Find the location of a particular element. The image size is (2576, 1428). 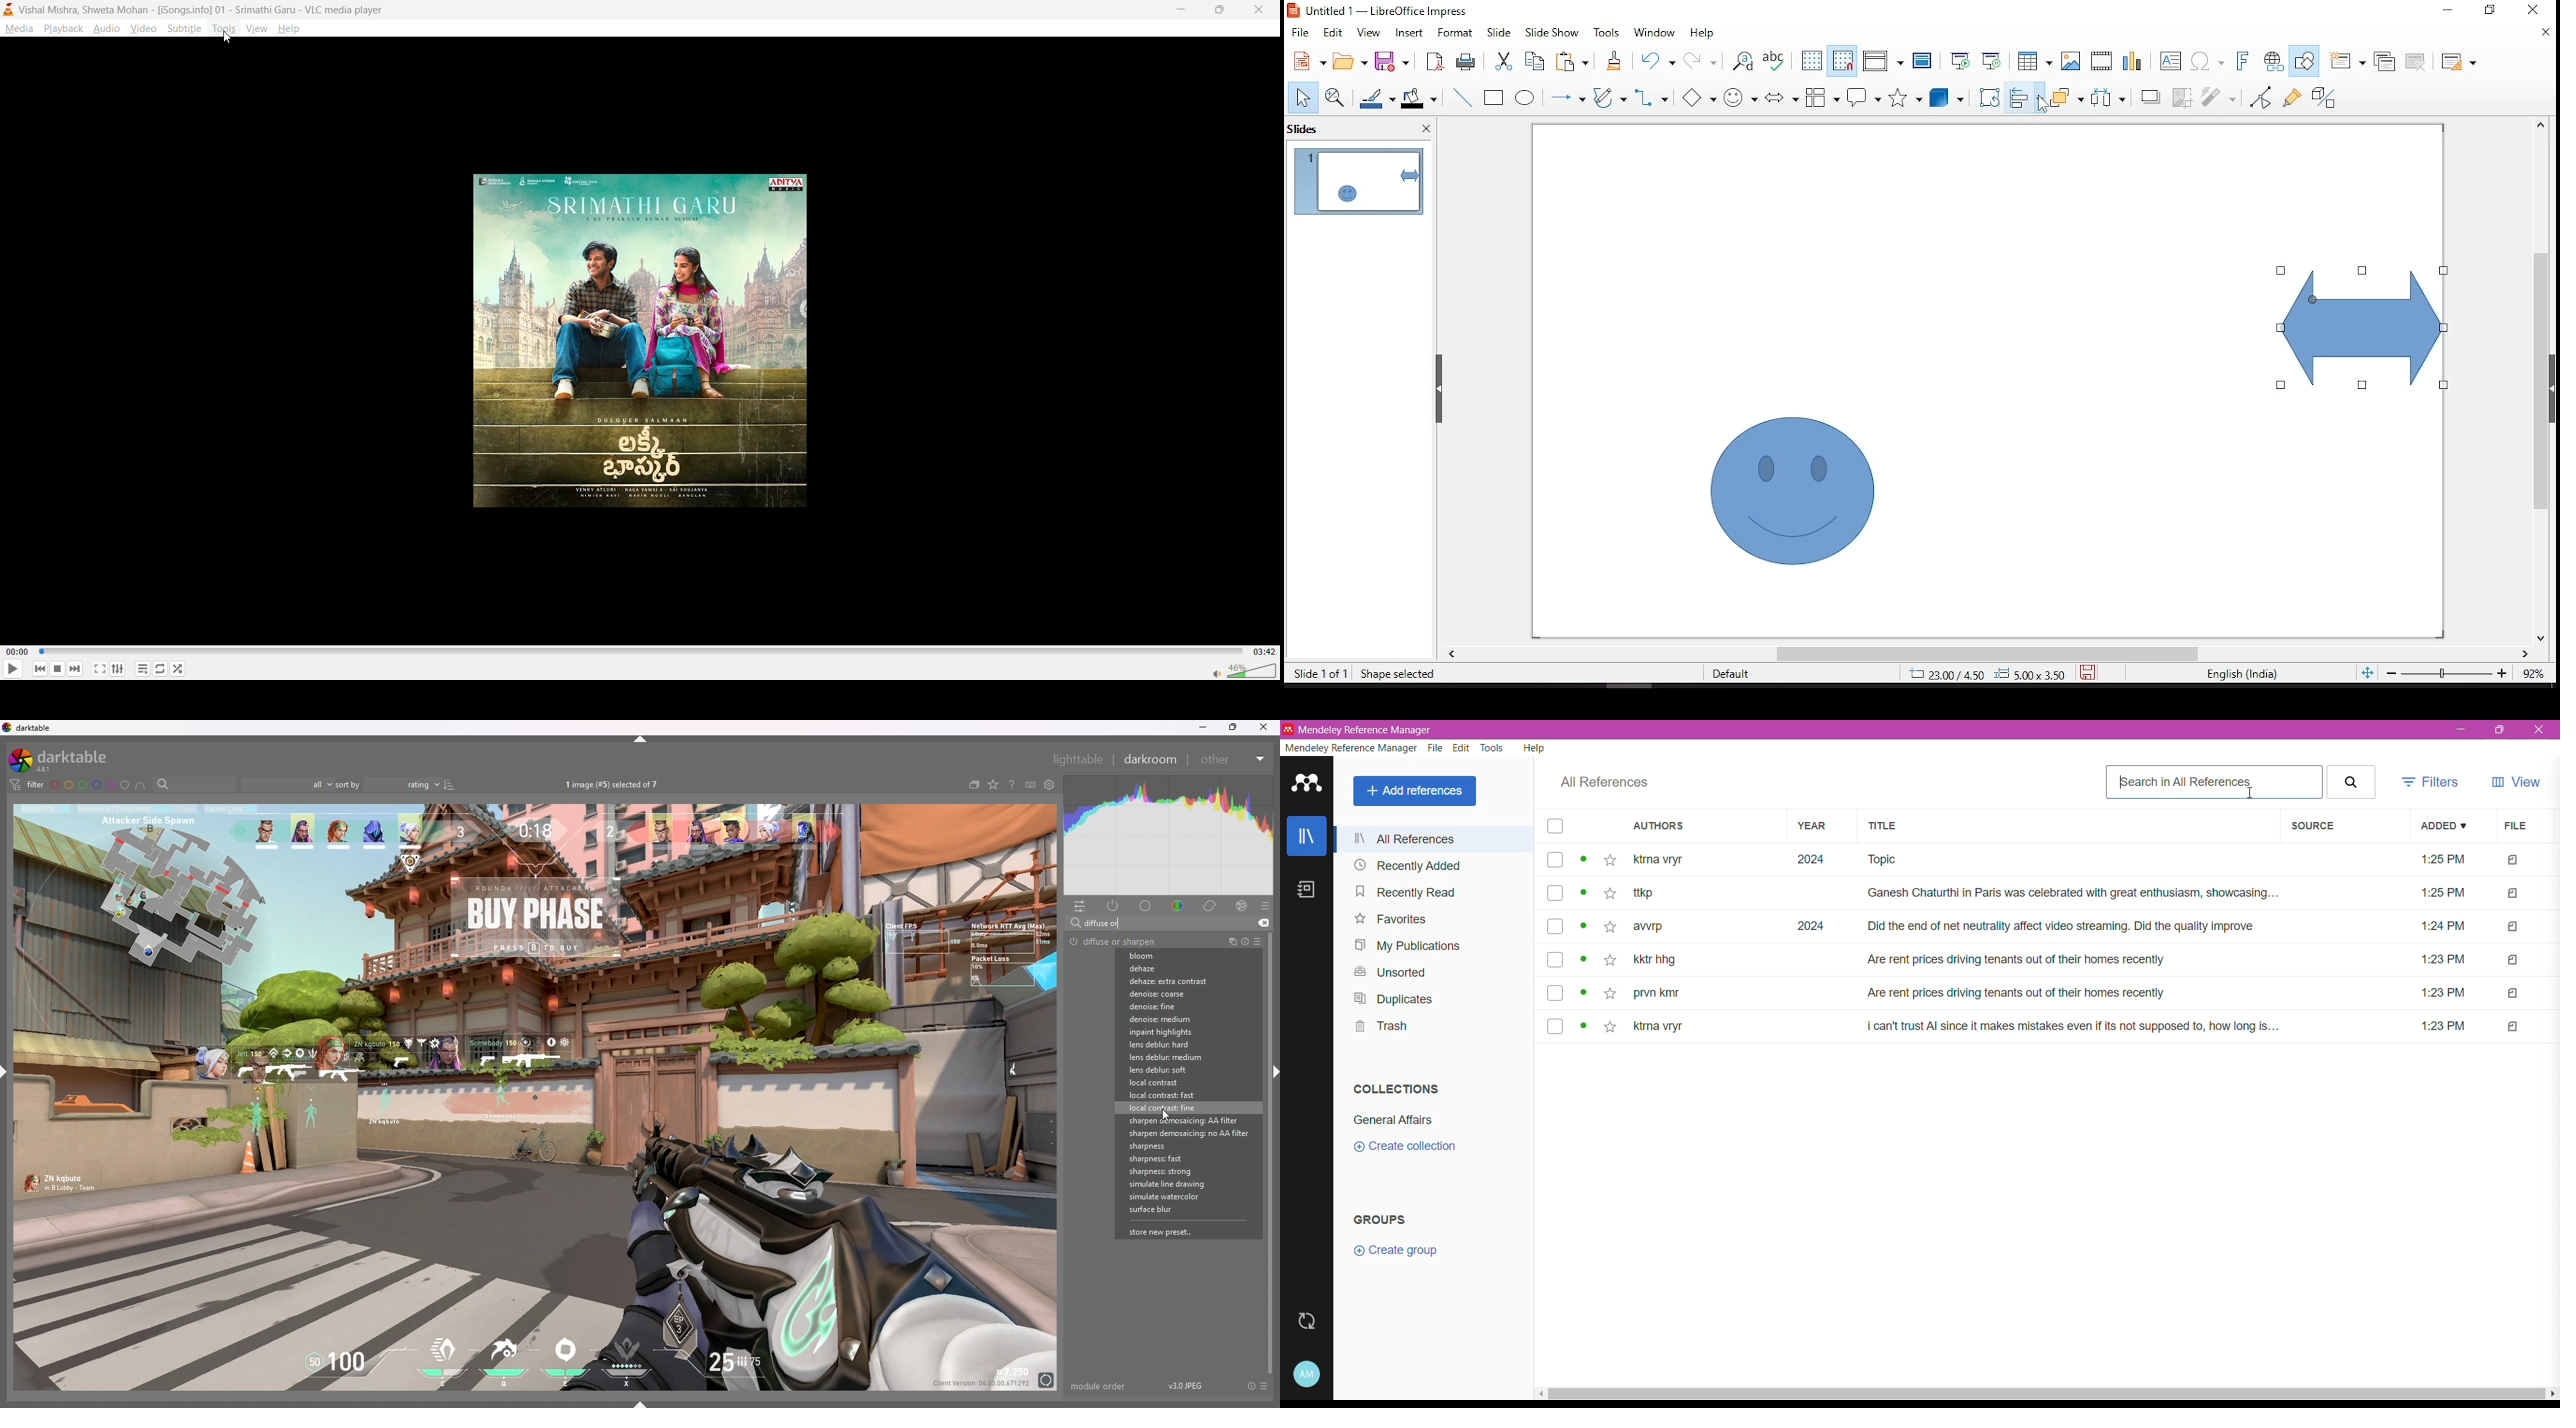

charts is located at coordinates (2135, 63).